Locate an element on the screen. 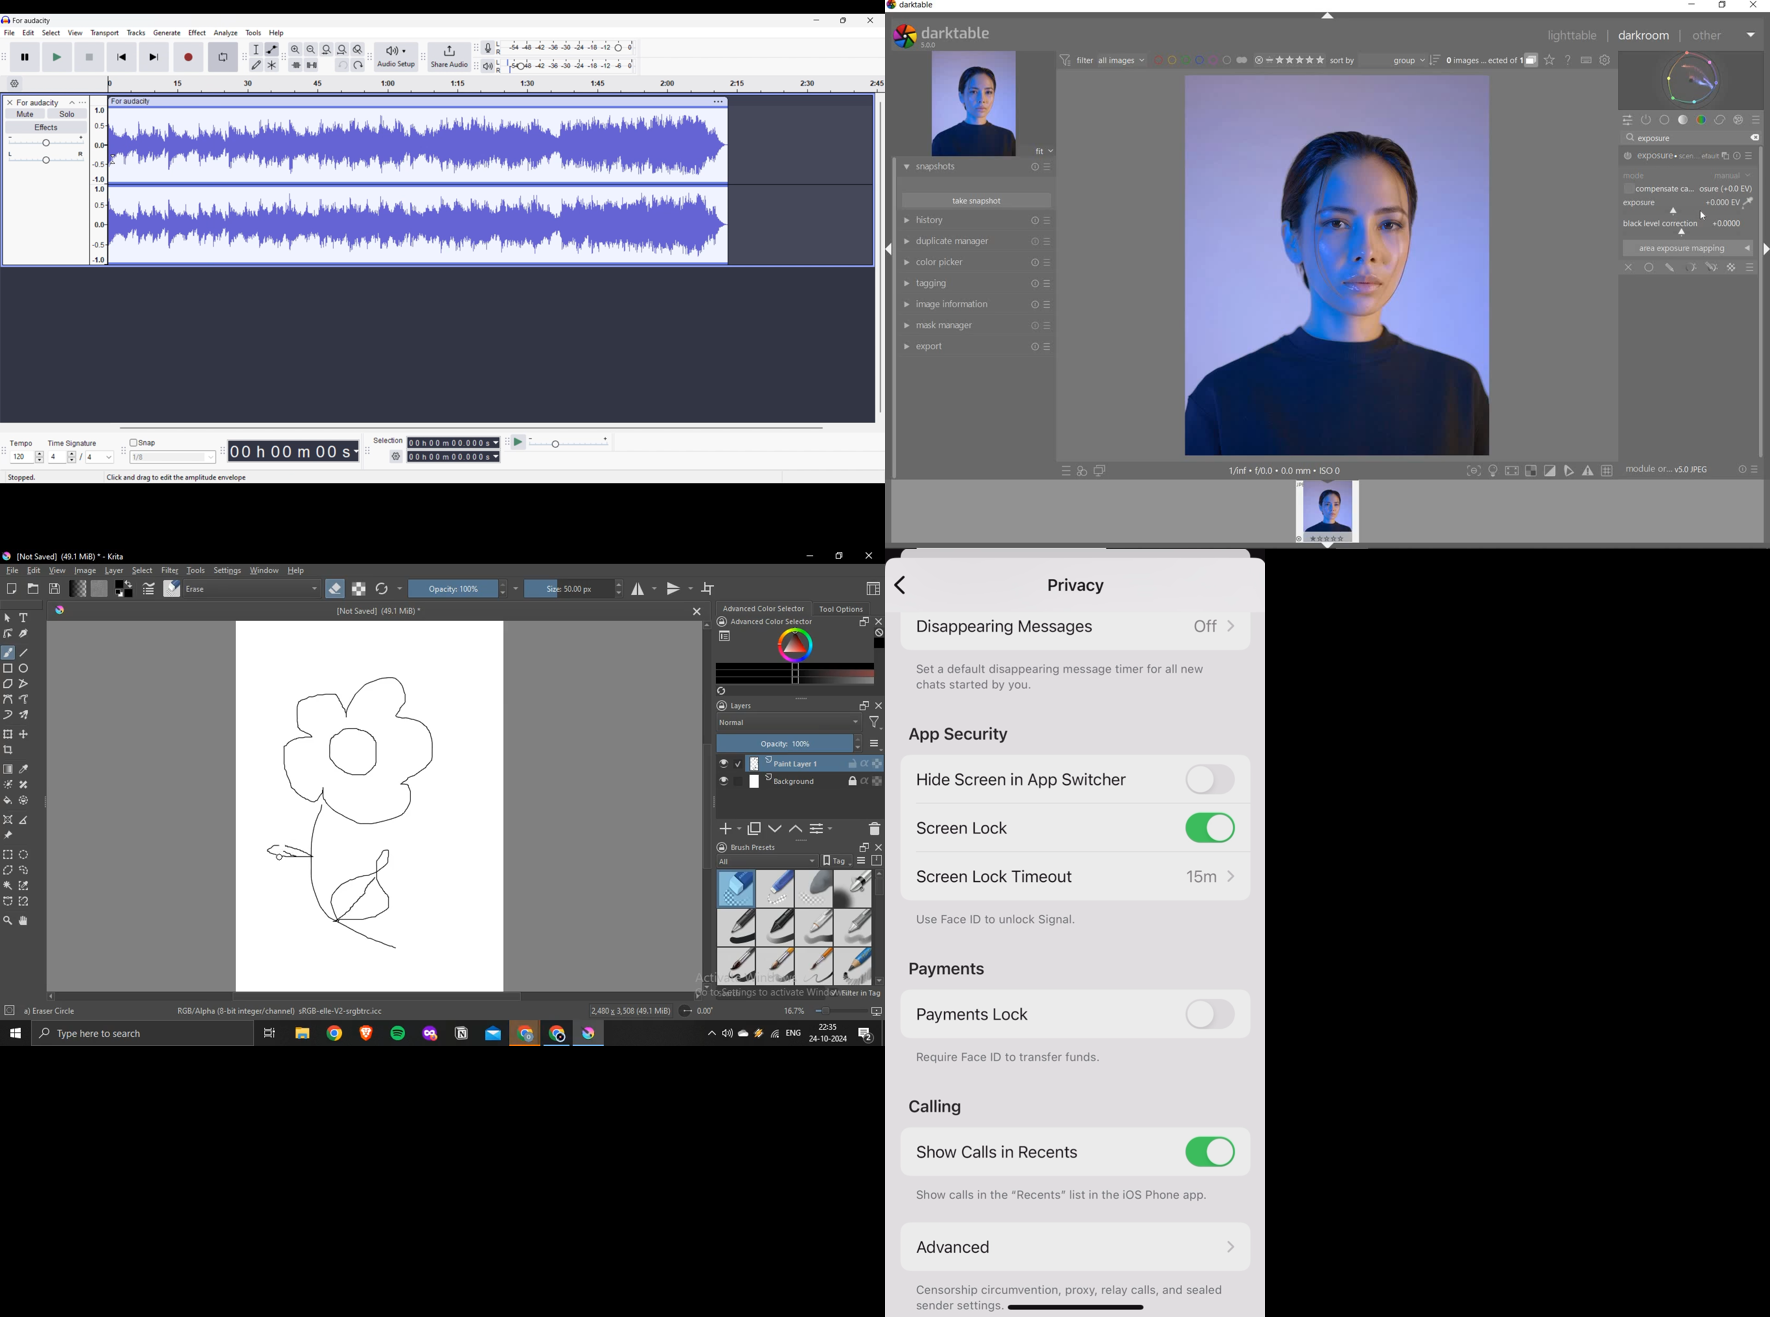 The width and height of the screenshot is (1792, 1344). RGB/Alpha (8-bit integer/channel) sRGB-elle-V2-srgbtrc.icc is located at coordinates (282, 1013).